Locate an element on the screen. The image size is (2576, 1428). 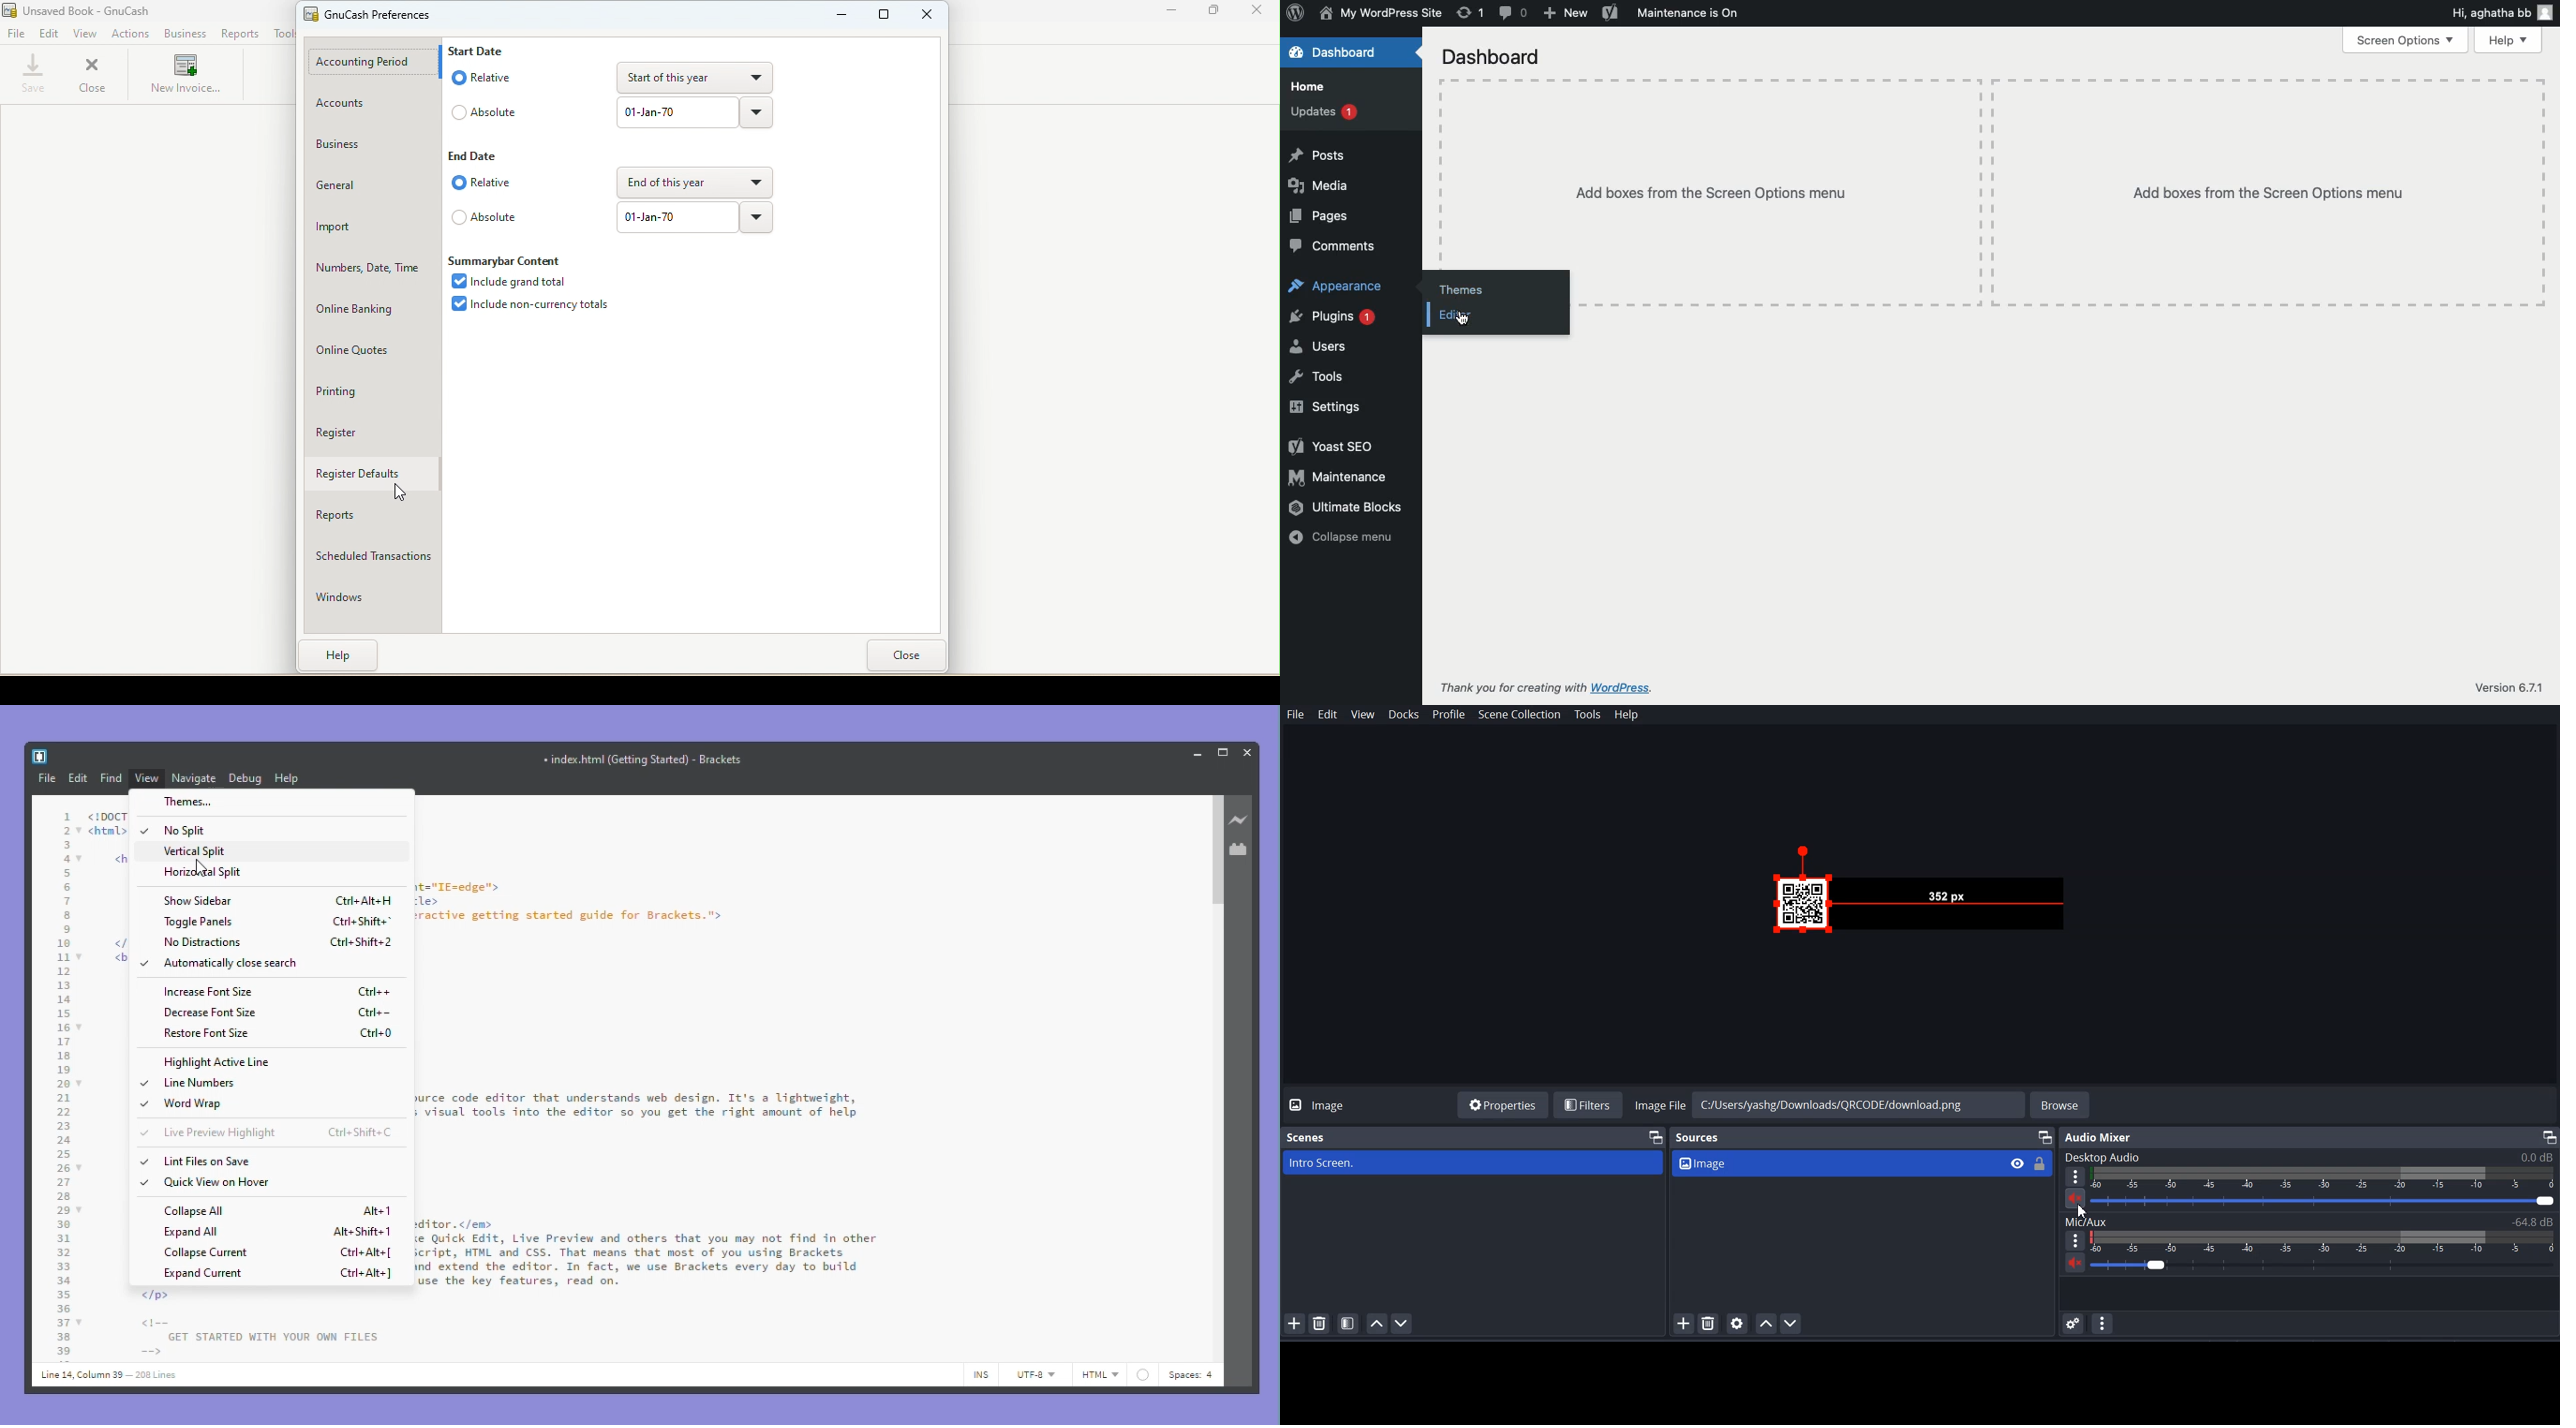
Add Source is located at coordinates (1683, 1324).